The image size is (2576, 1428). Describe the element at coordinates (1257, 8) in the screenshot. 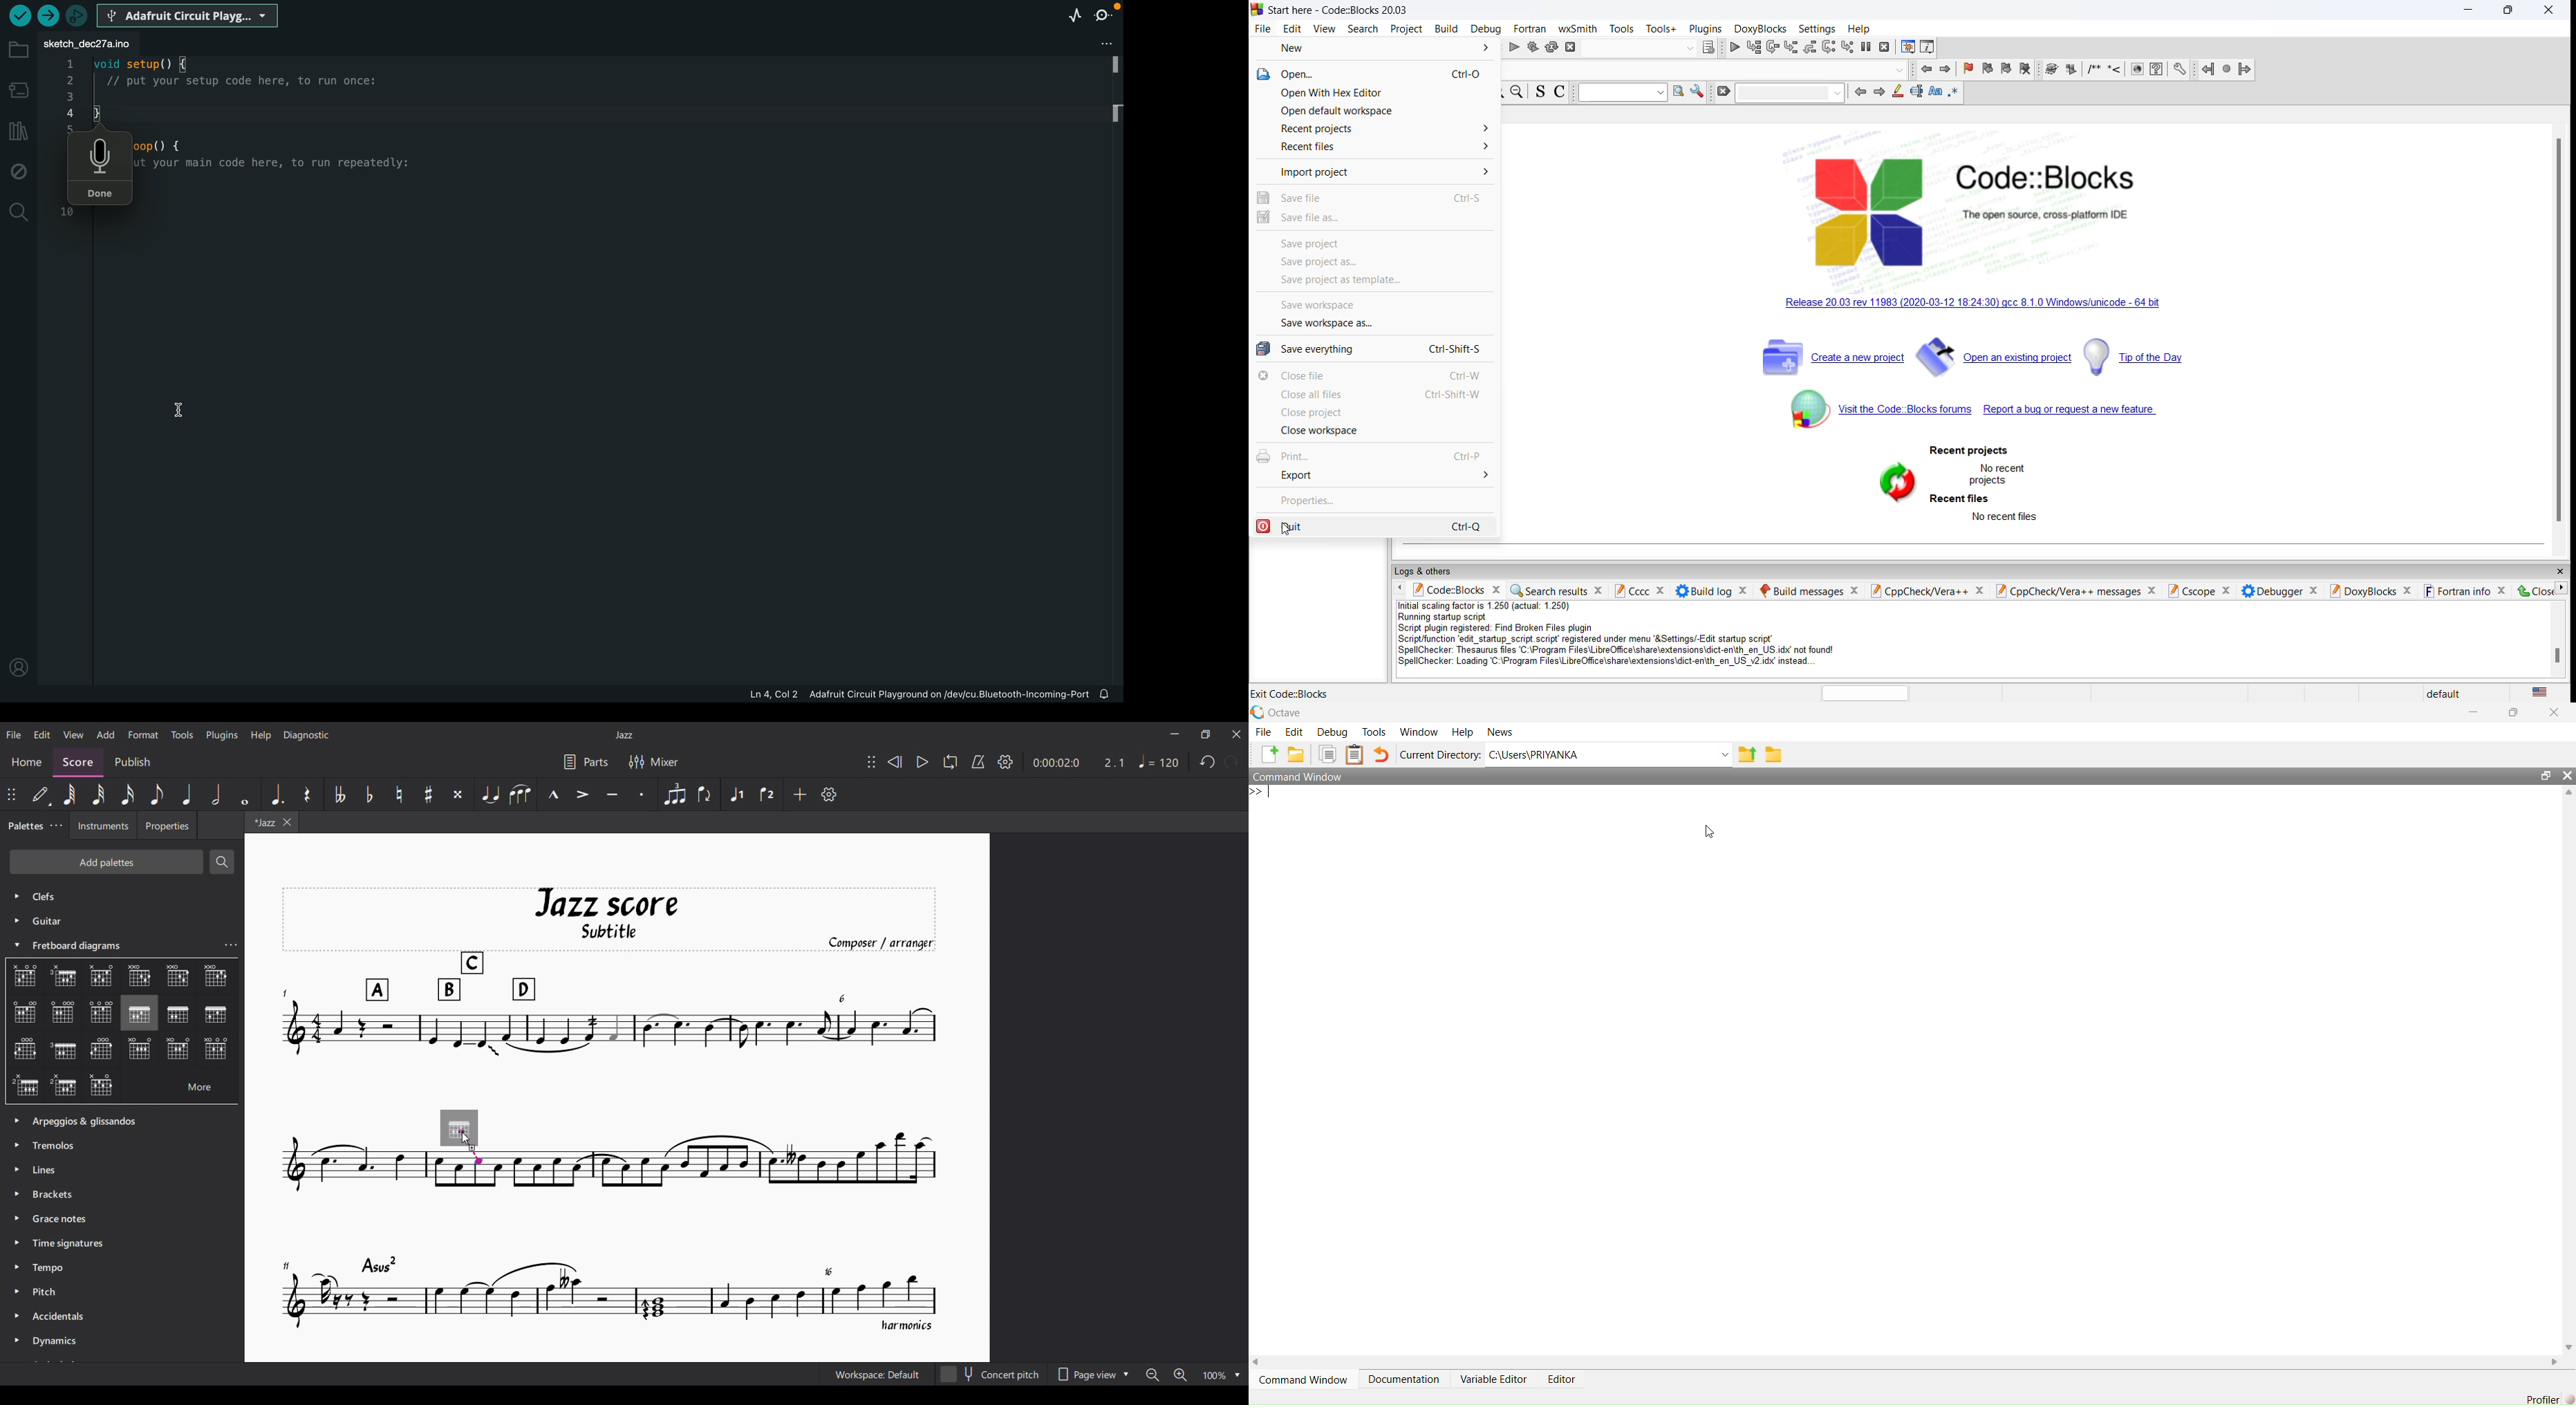

I see `logo` at that location.